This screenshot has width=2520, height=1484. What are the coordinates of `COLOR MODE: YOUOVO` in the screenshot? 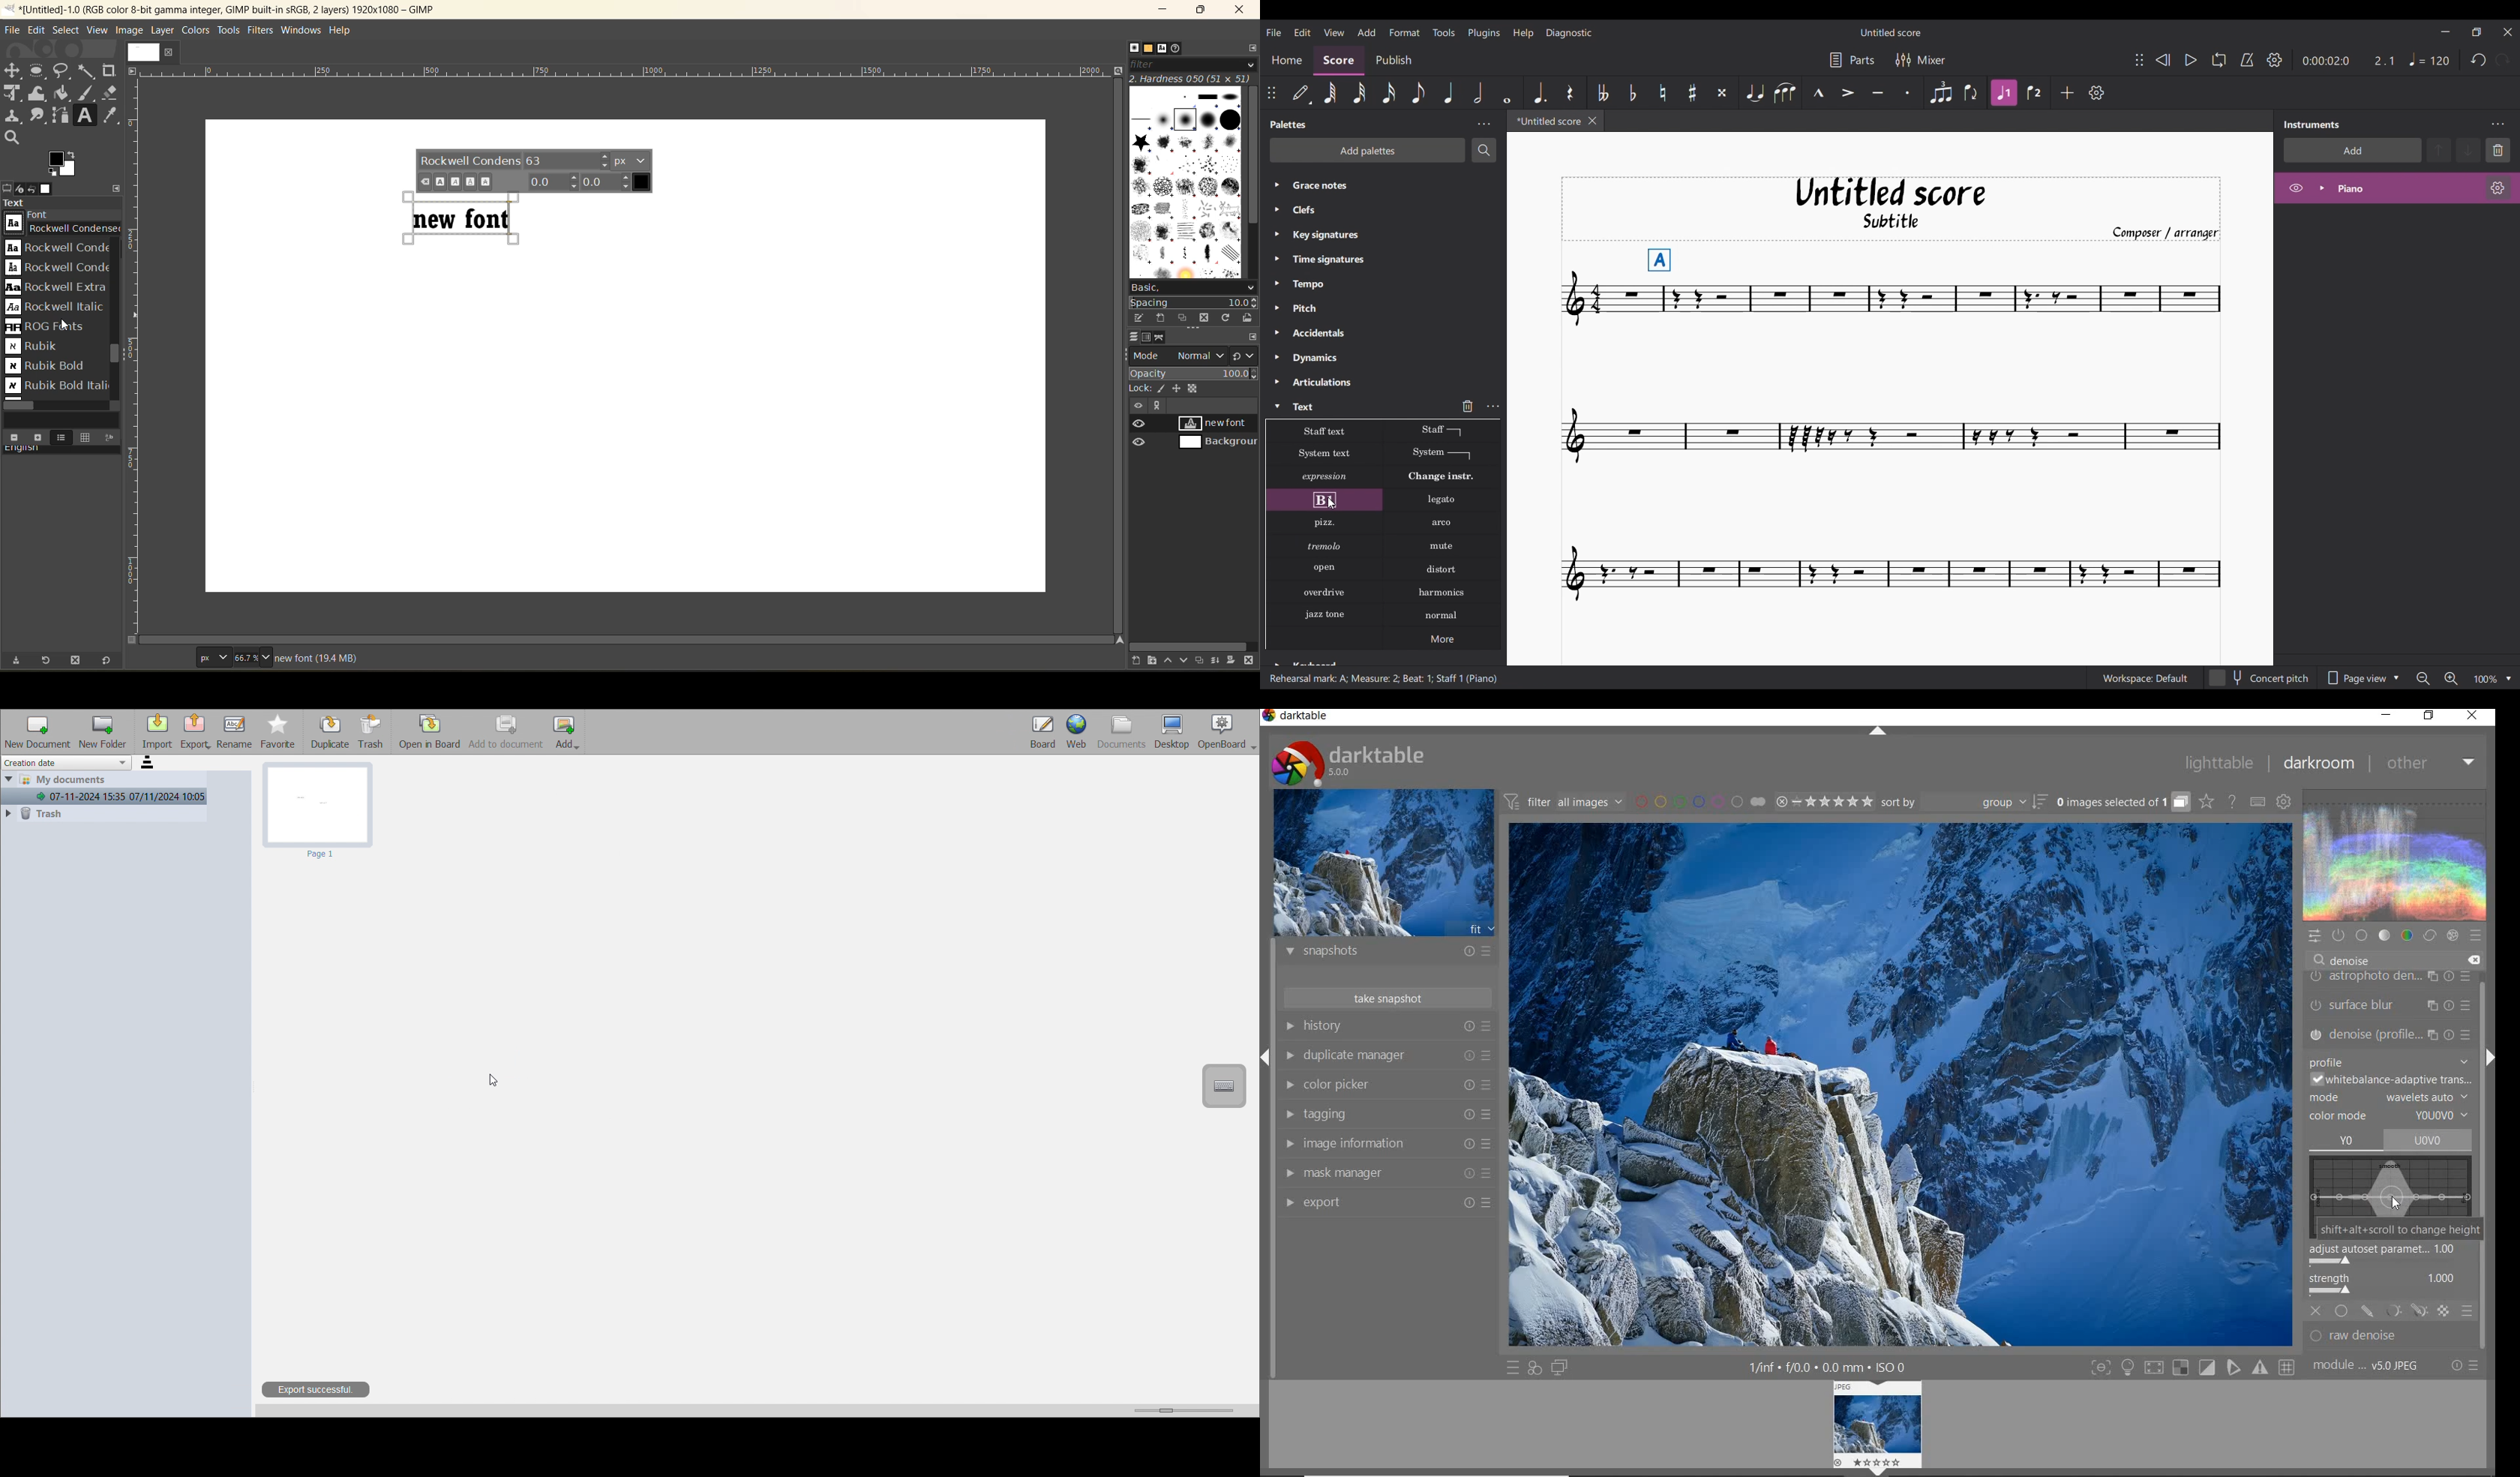 It's located at (2390, 1116).